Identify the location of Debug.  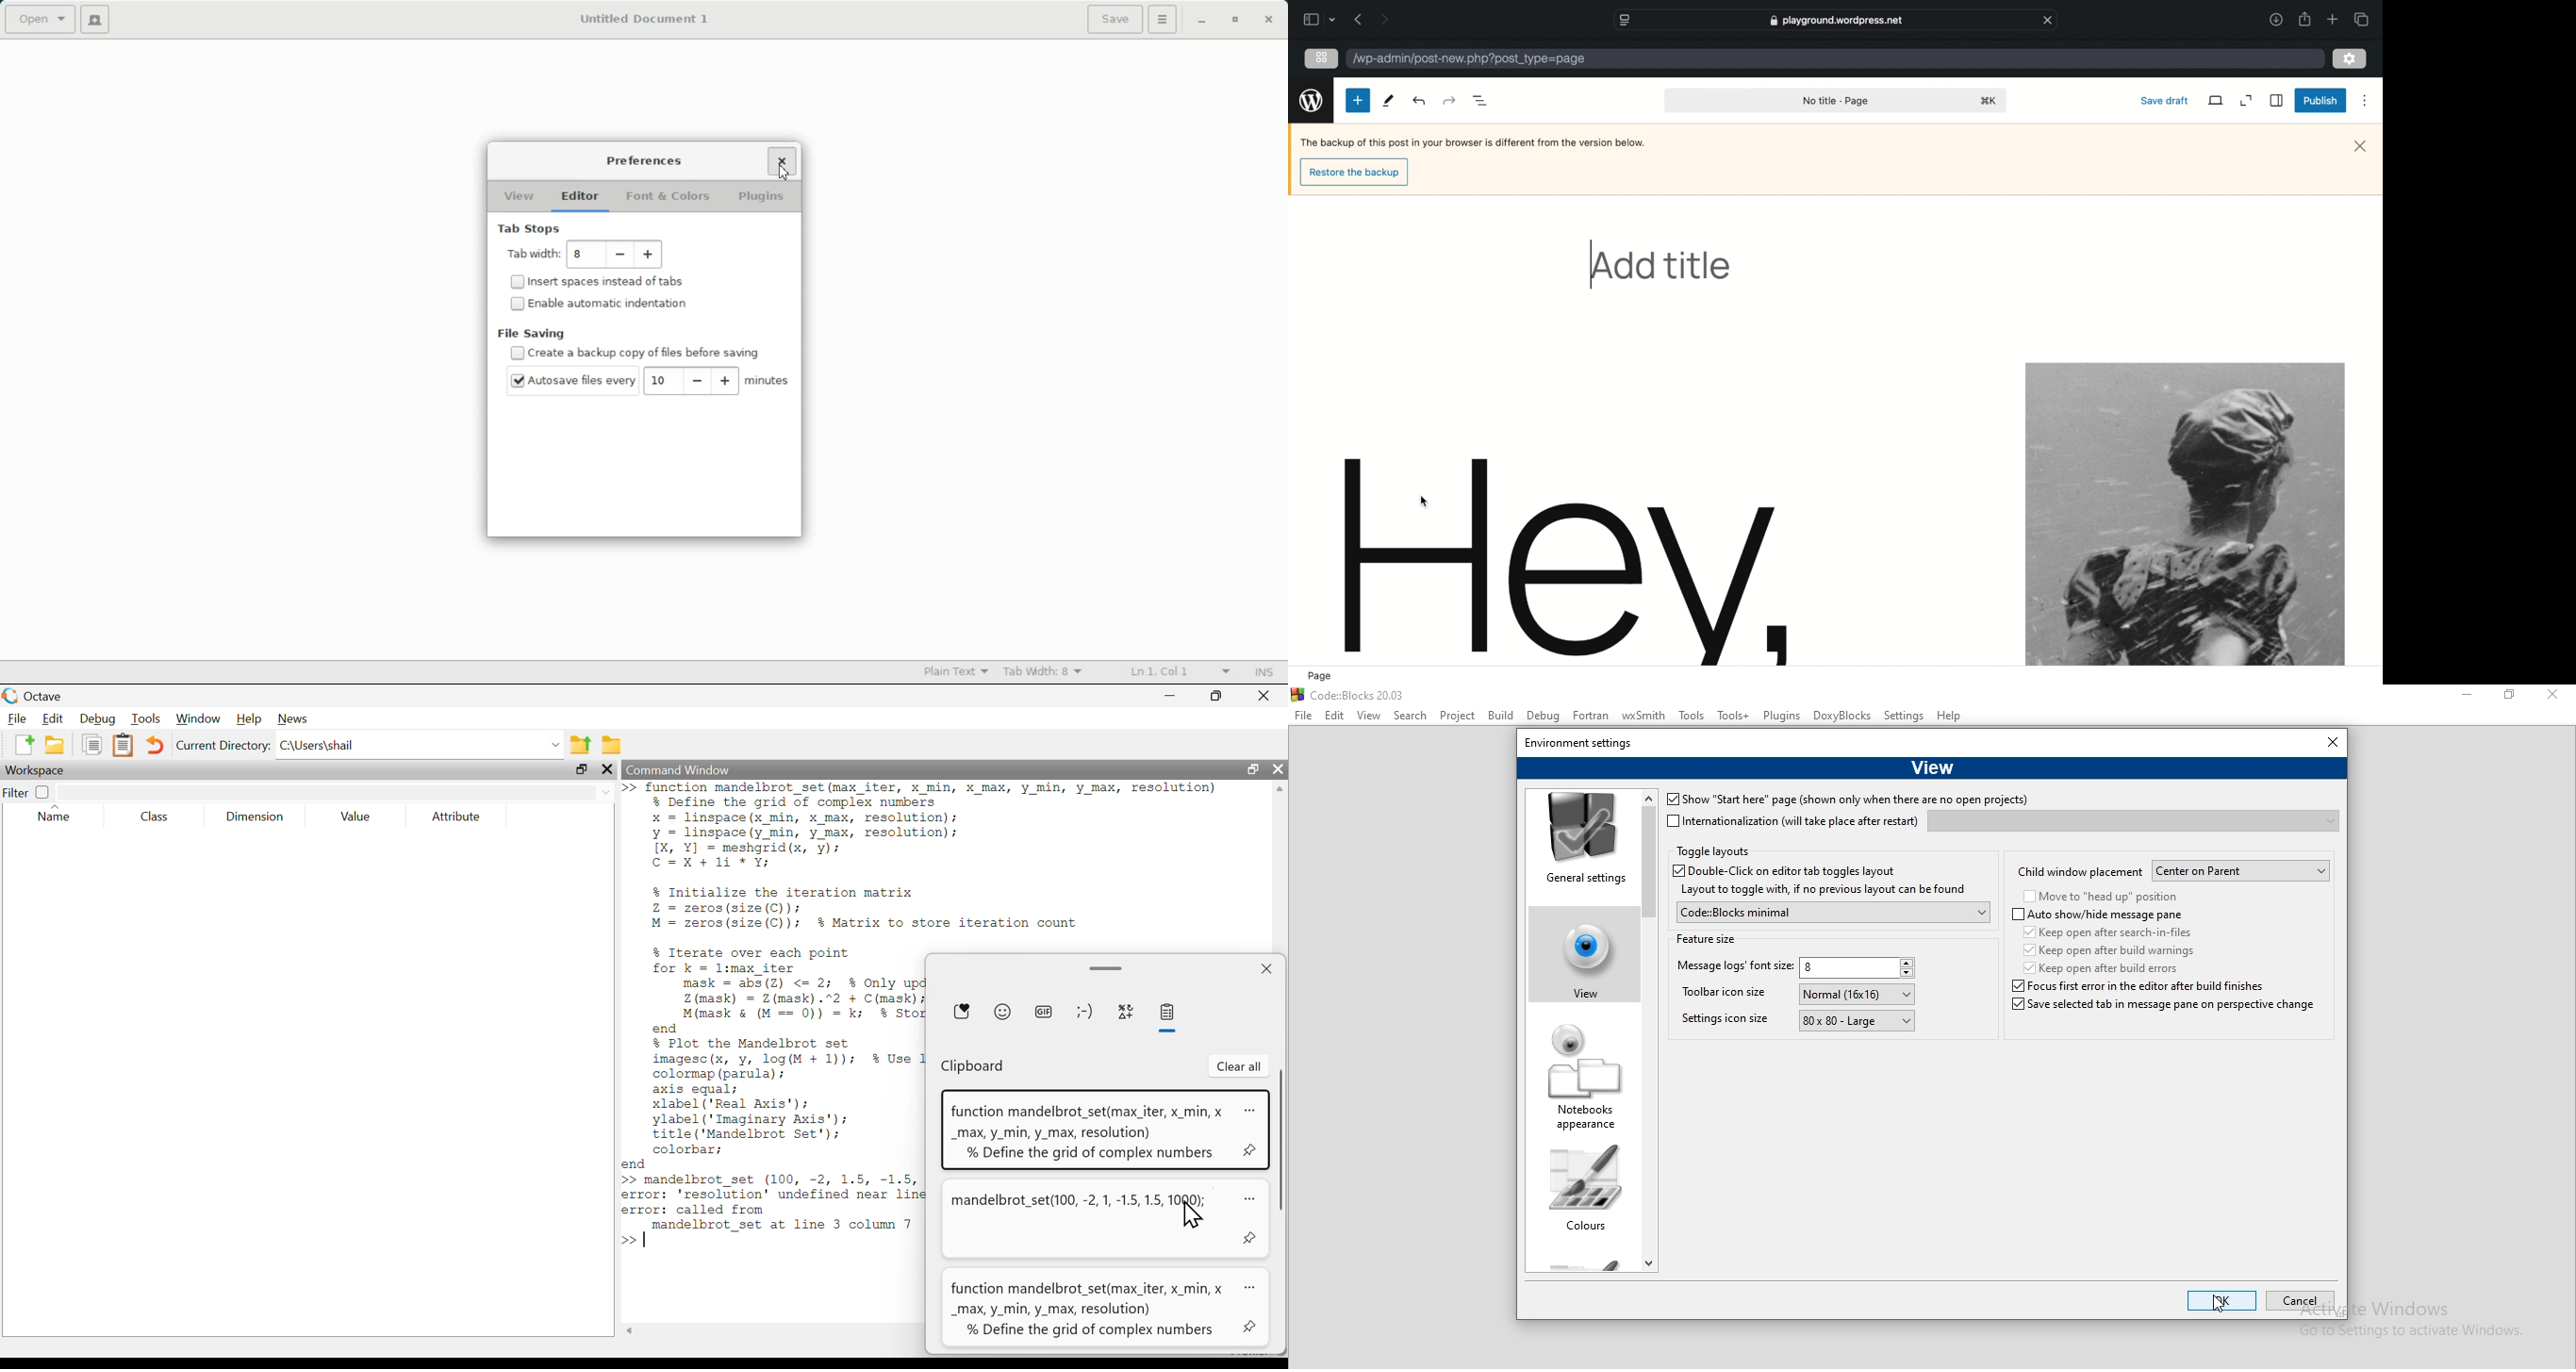
(1542, 717).